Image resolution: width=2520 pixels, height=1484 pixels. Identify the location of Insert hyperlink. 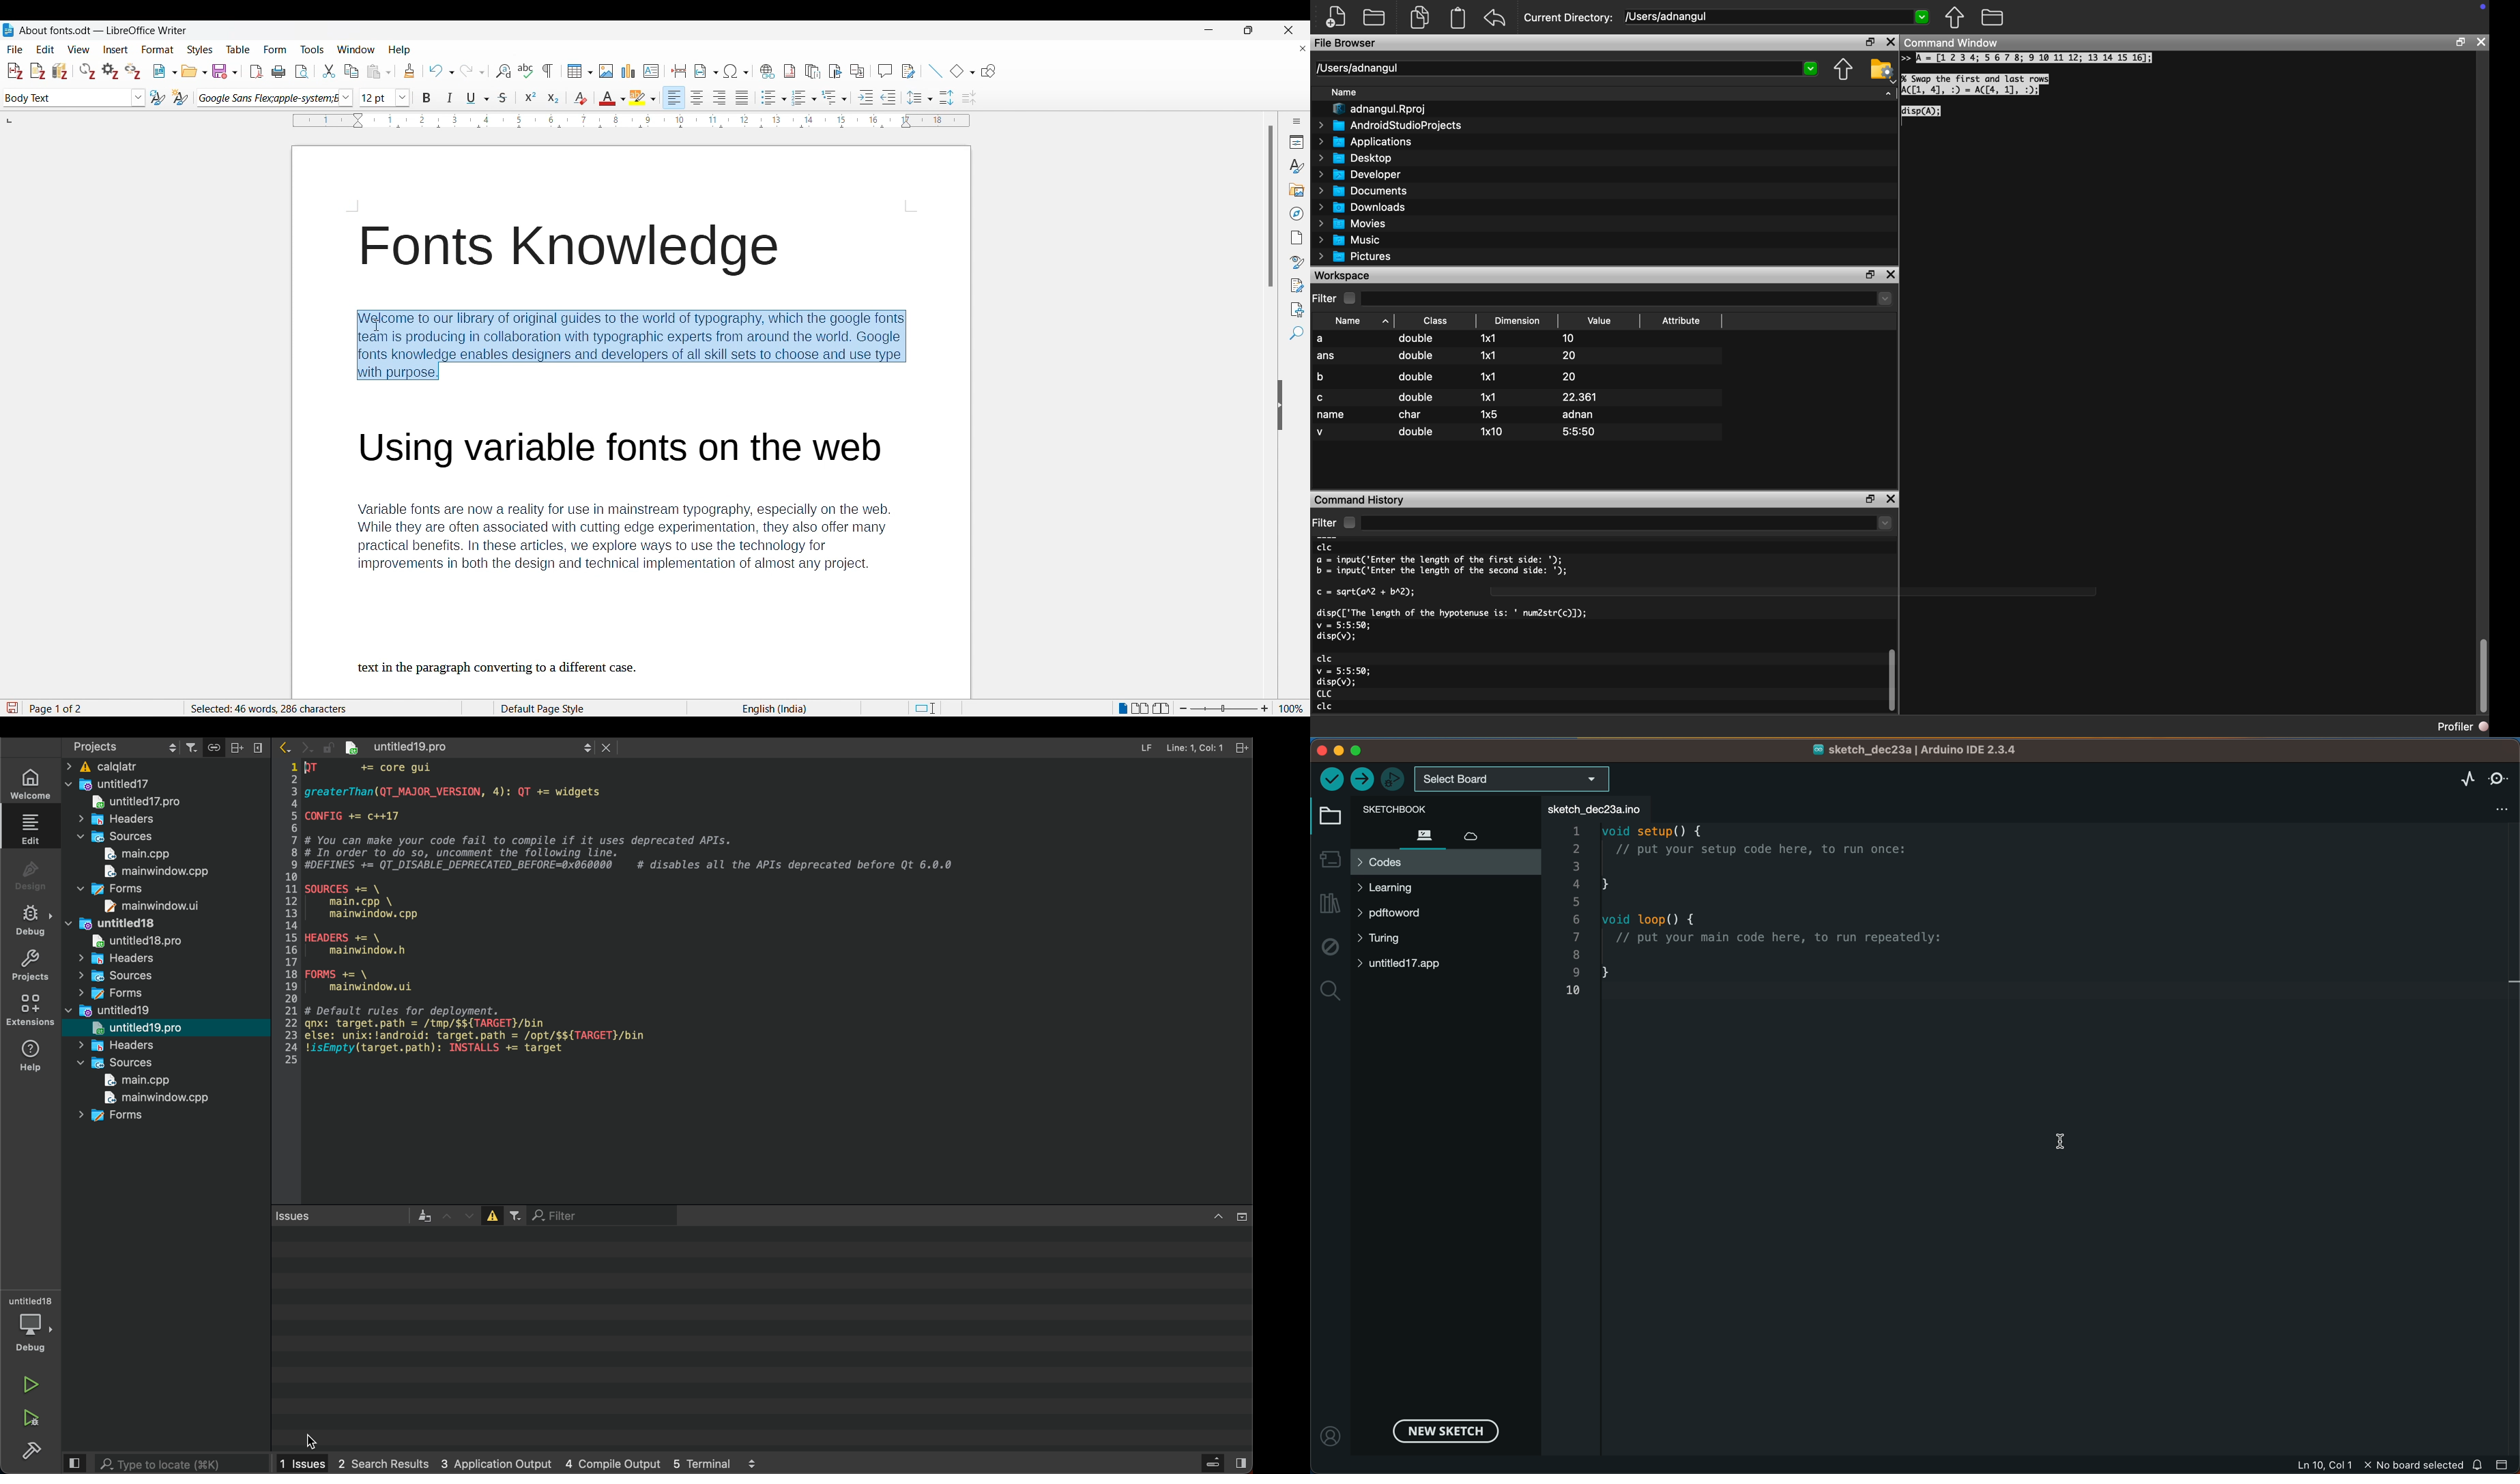
(767, 71).